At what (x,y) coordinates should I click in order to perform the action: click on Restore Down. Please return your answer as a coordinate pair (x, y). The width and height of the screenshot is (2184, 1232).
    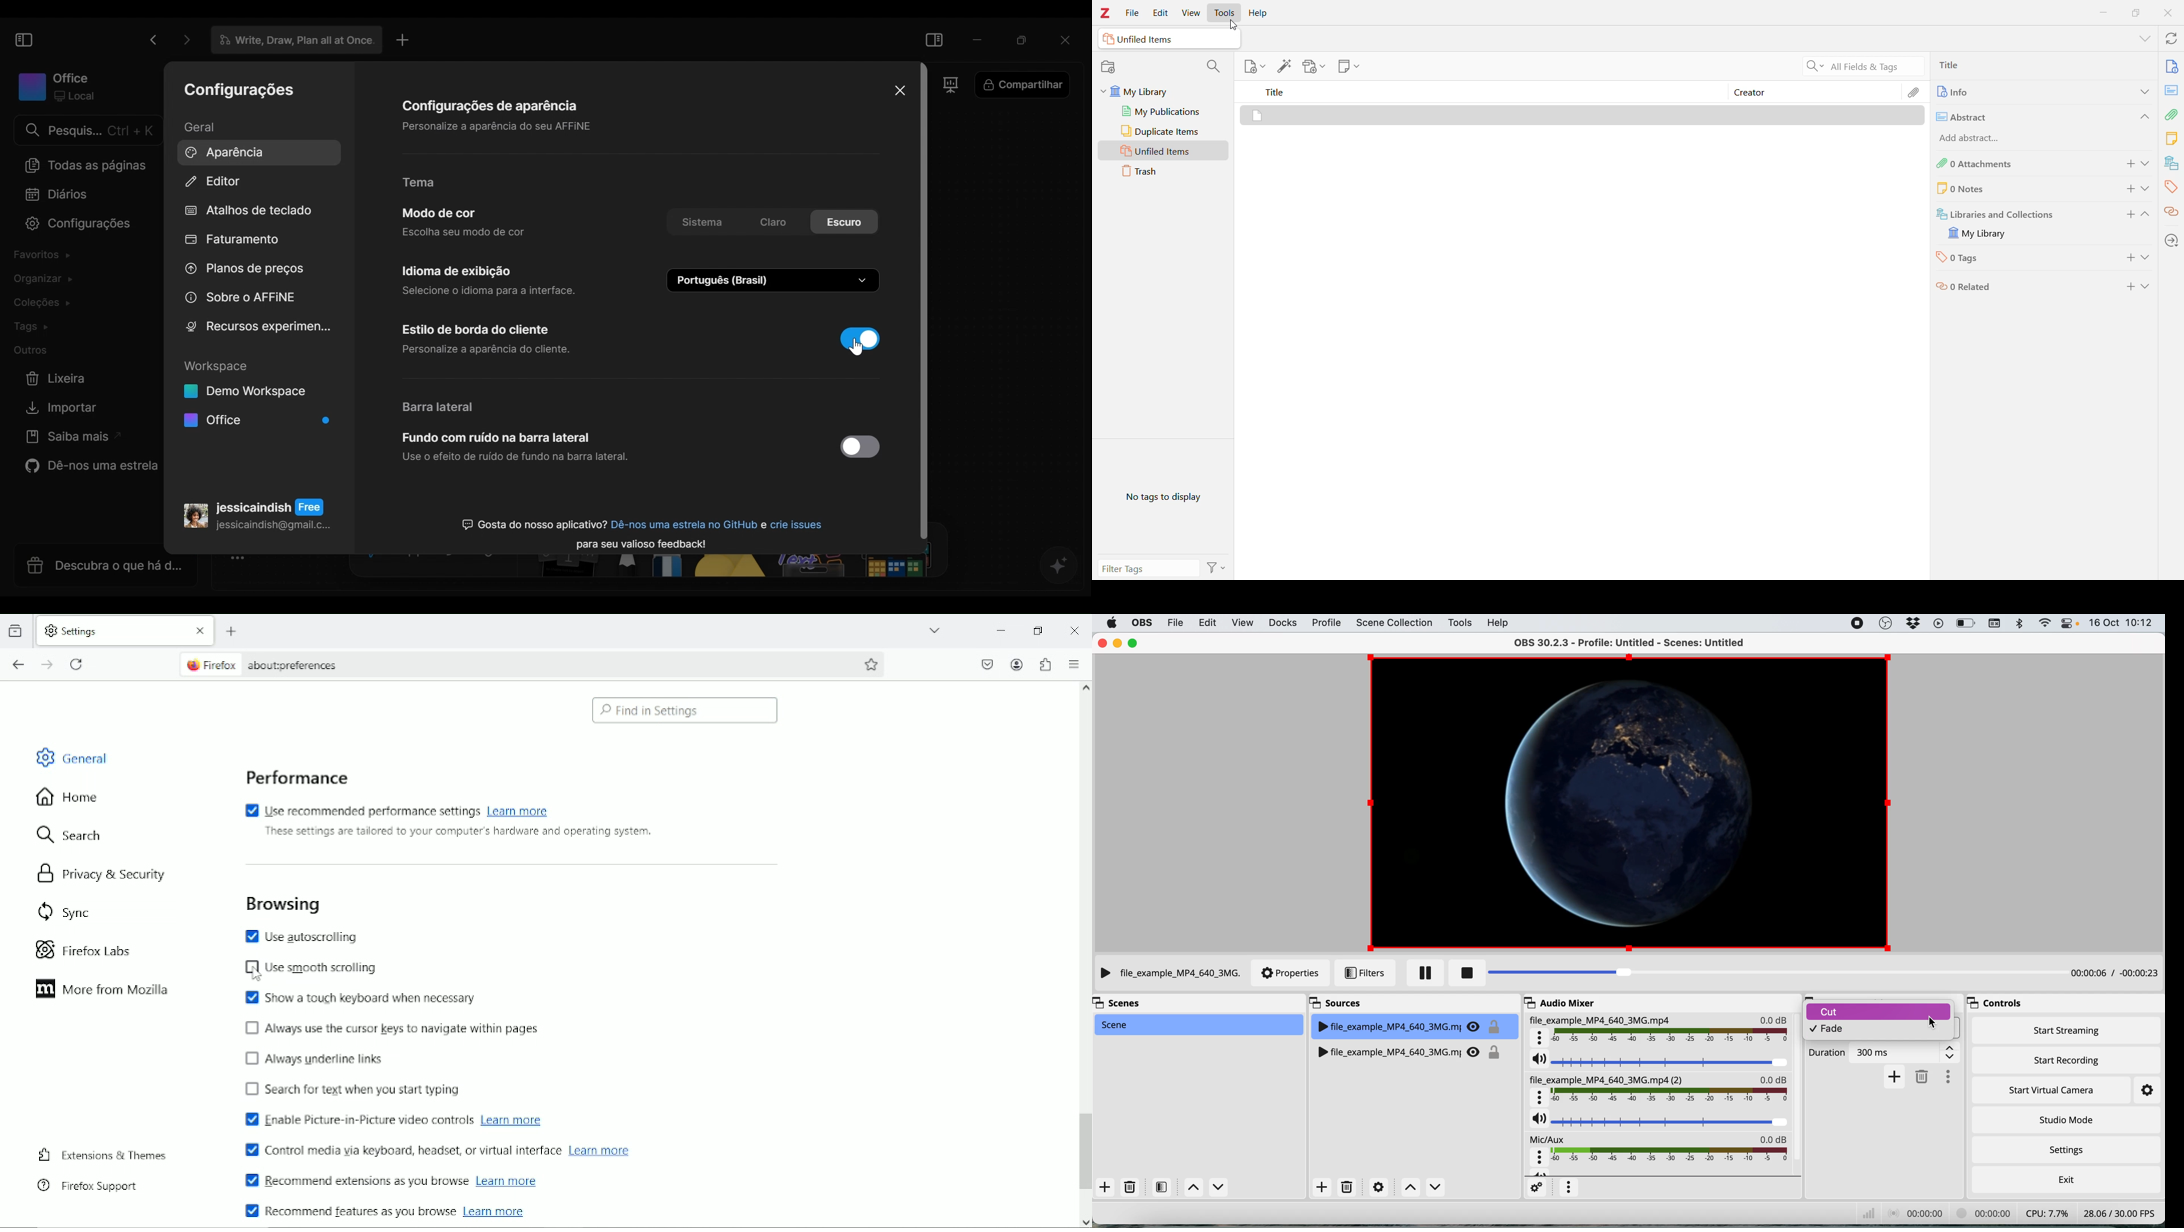
    Looking at the image, I should click on (2137, 10).